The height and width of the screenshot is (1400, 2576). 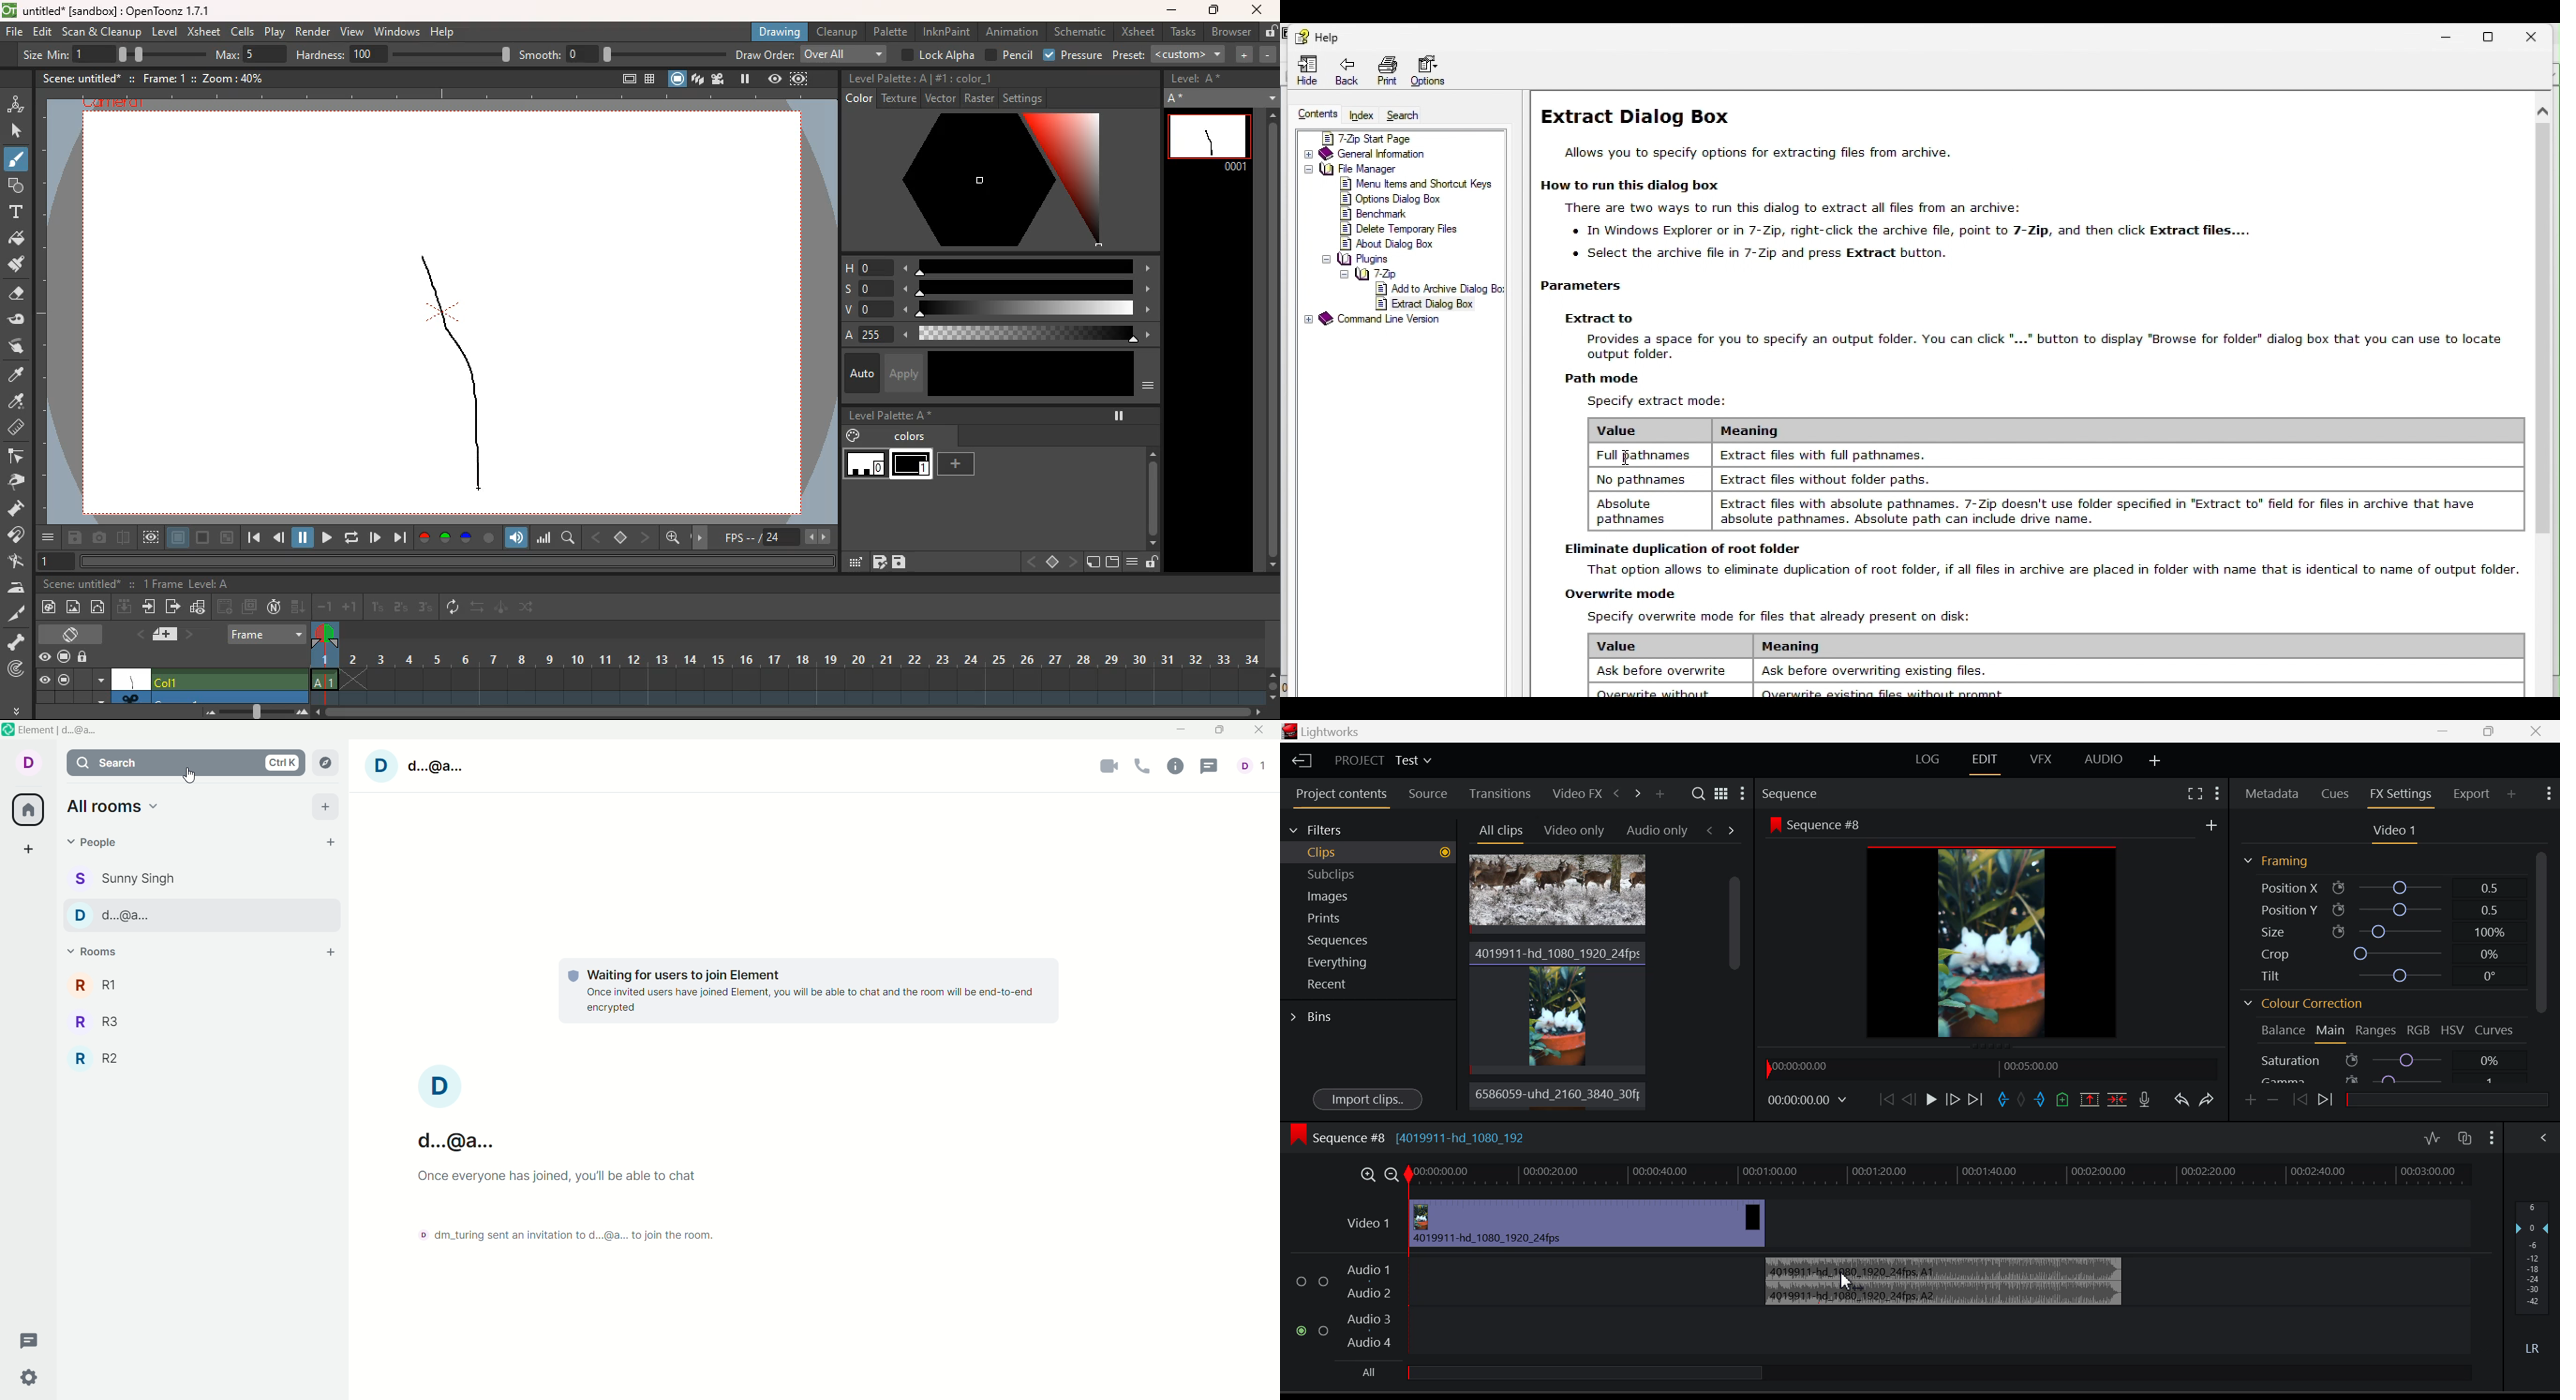 I want to click on paint, so click(x=52, y=607).